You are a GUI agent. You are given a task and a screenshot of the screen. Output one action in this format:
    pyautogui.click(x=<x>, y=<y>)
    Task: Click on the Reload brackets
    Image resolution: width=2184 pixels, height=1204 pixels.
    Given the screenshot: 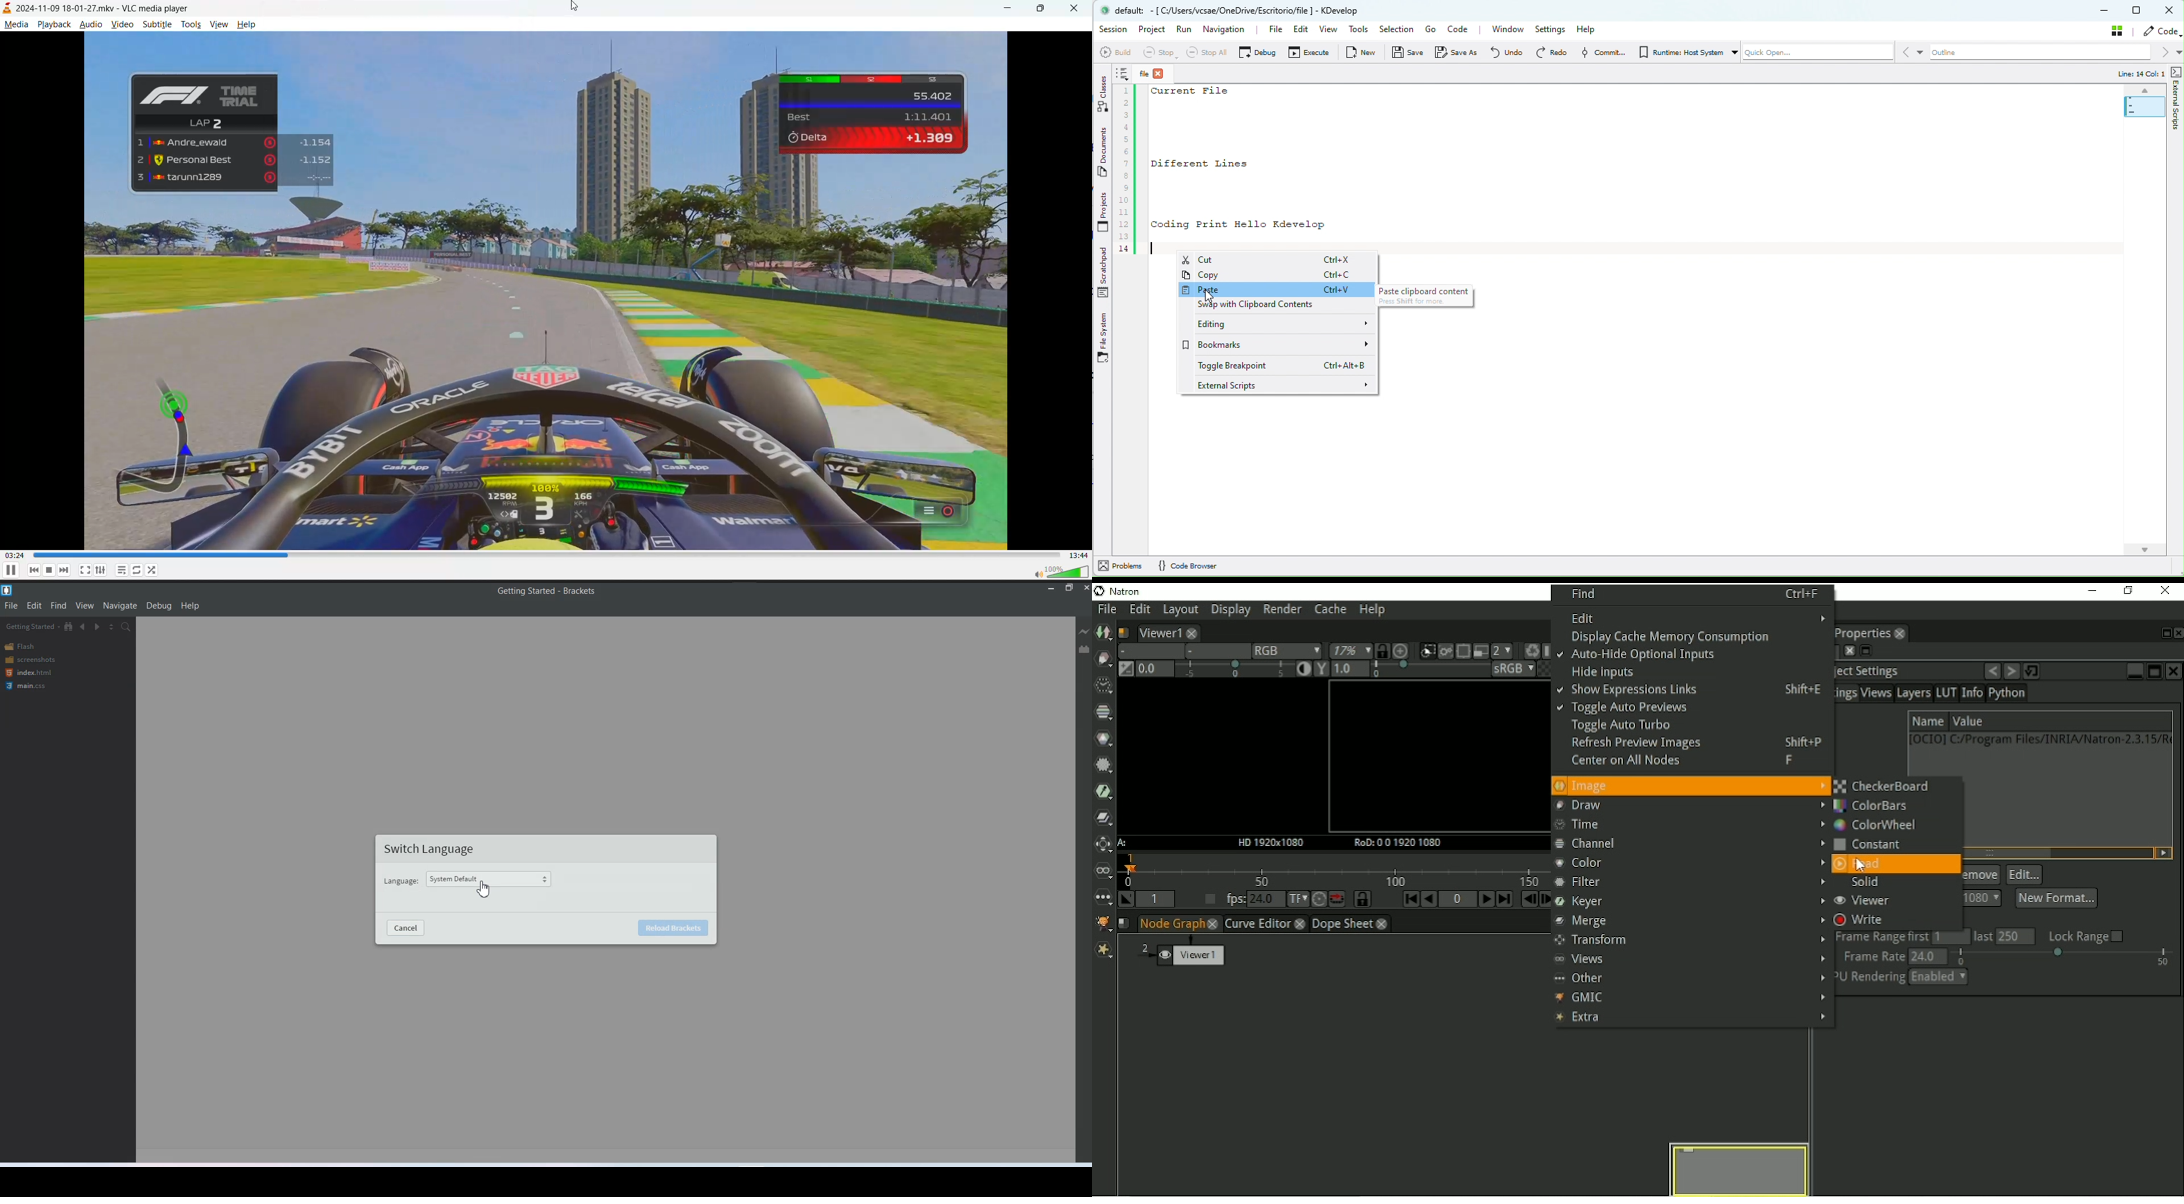 What is the action you would take?
    pyautogui.click(x=672, y=928)
    